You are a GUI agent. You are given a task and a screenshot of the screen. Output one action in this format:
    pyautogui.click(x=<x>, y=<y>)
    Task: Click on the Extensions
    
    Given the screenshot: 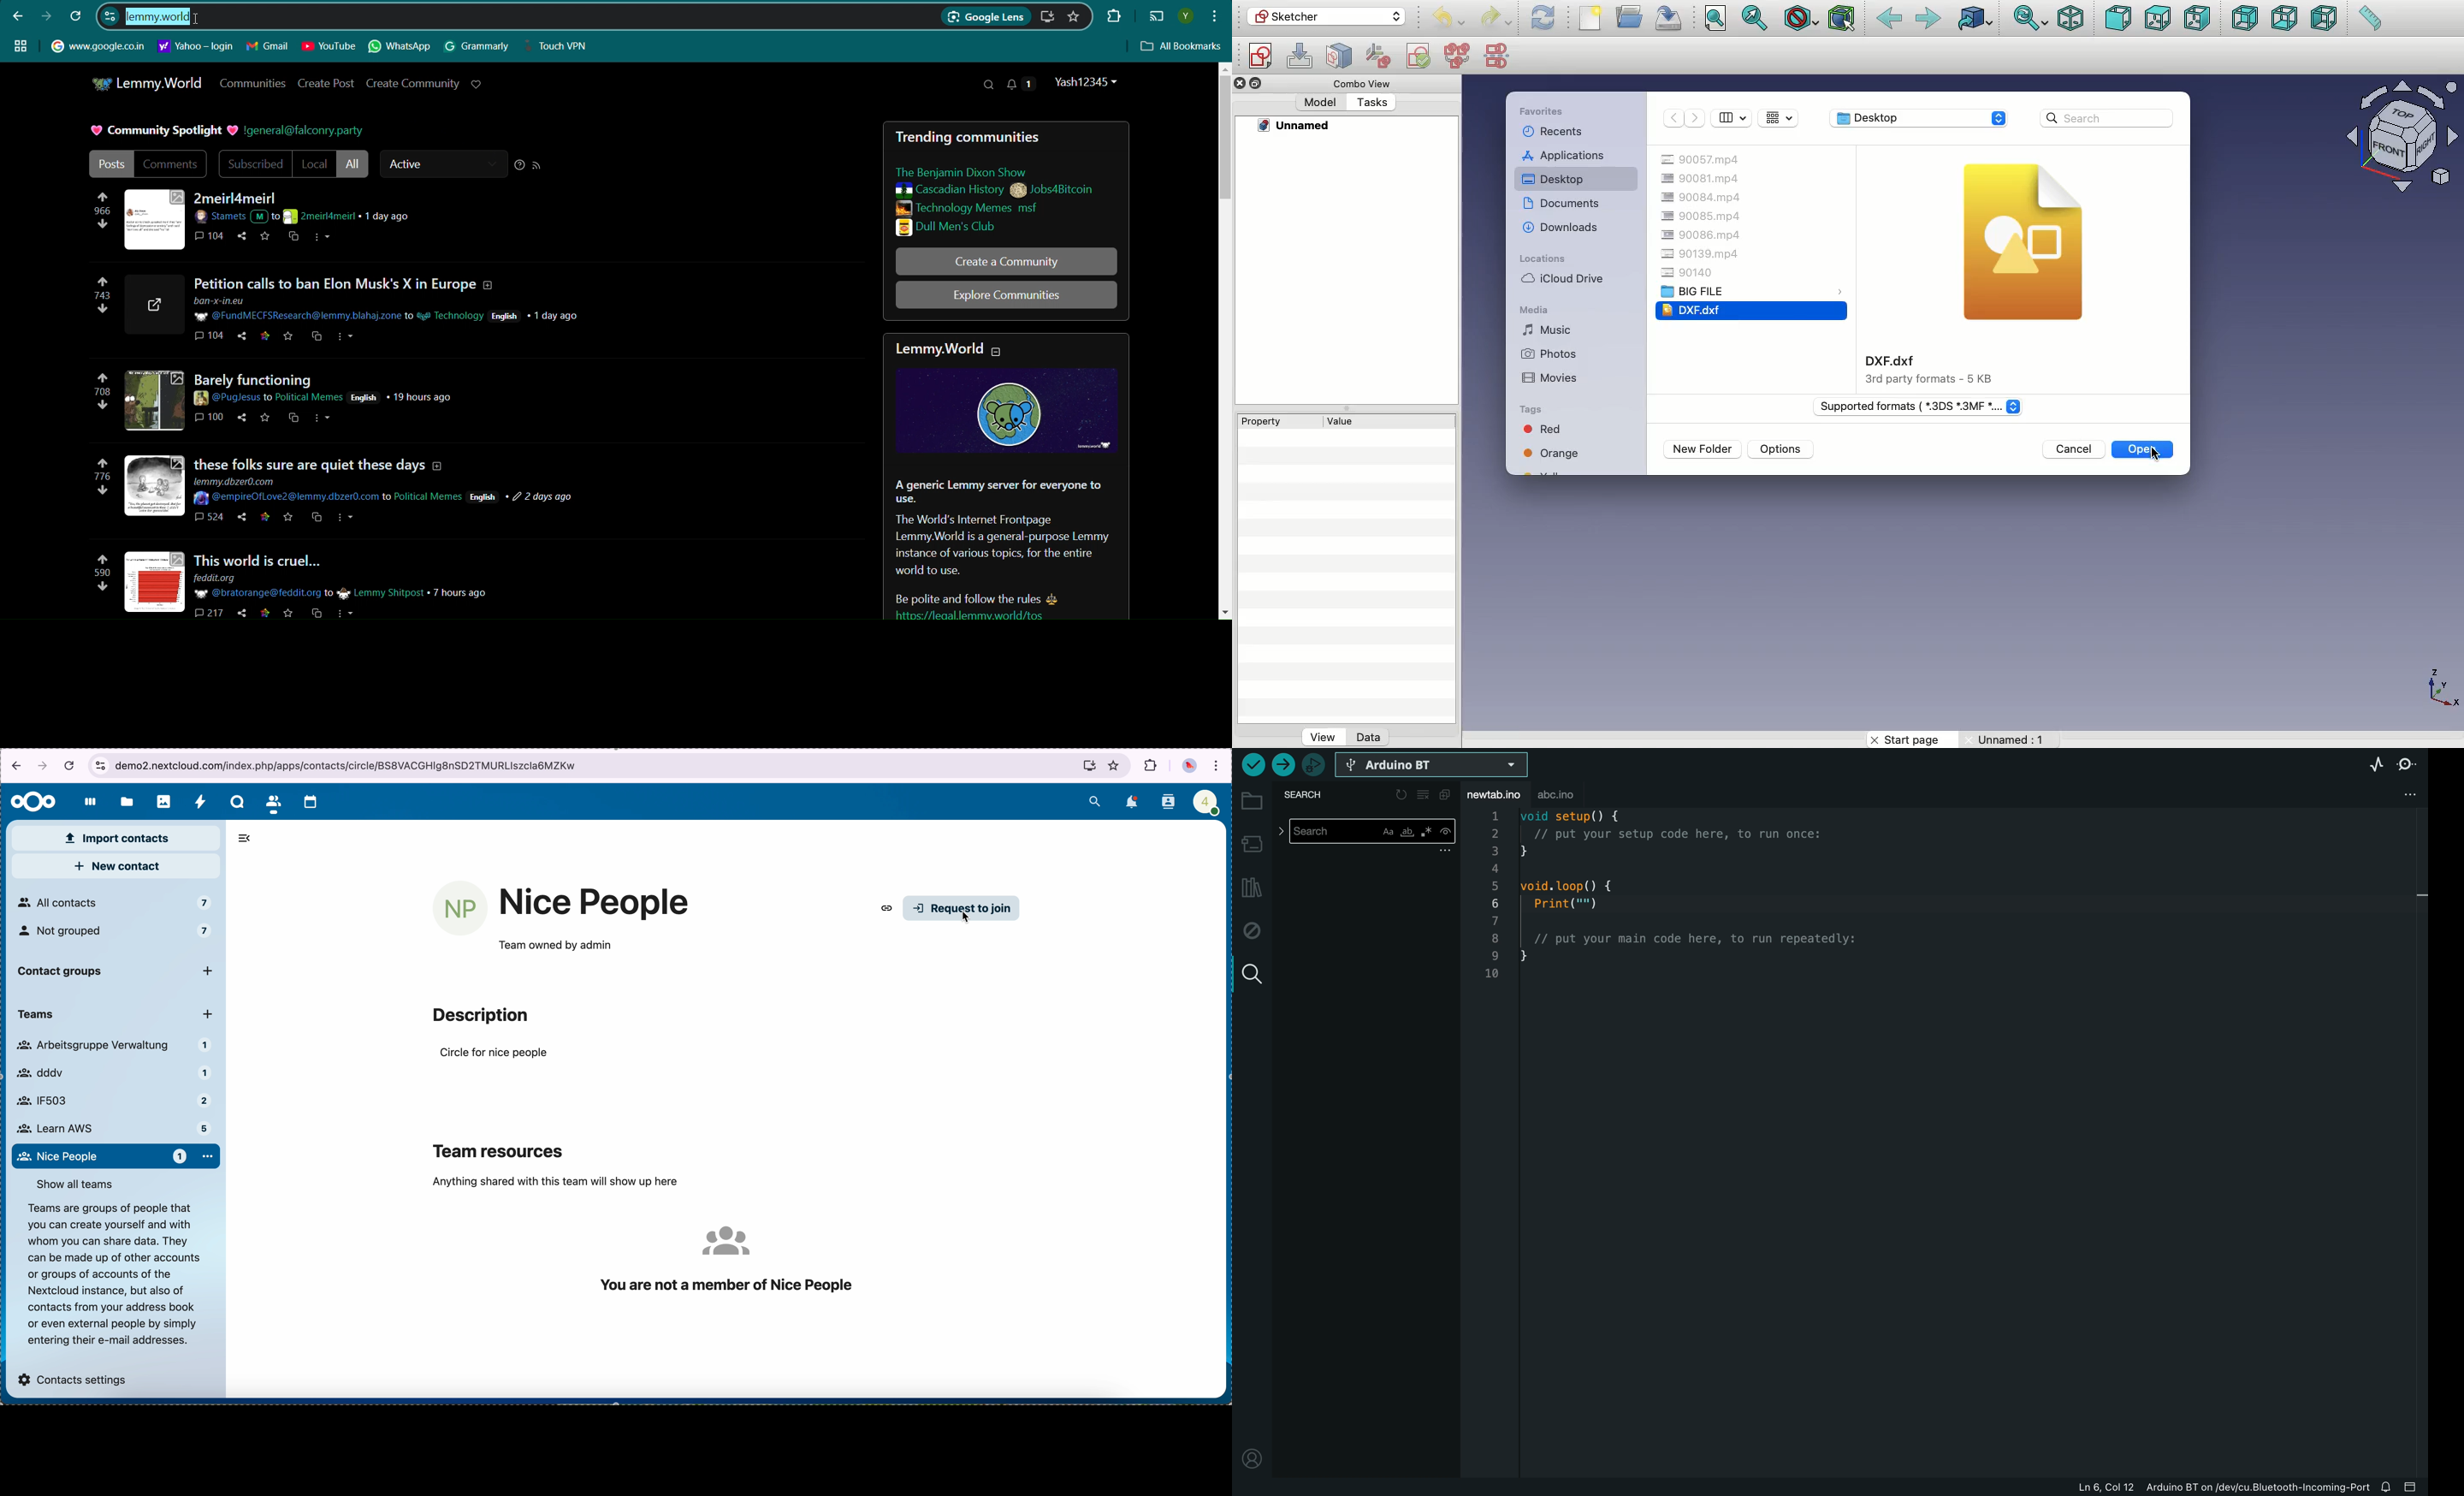 What is the action you would take?
    pyautogui.click(x=1112, y=15)
    